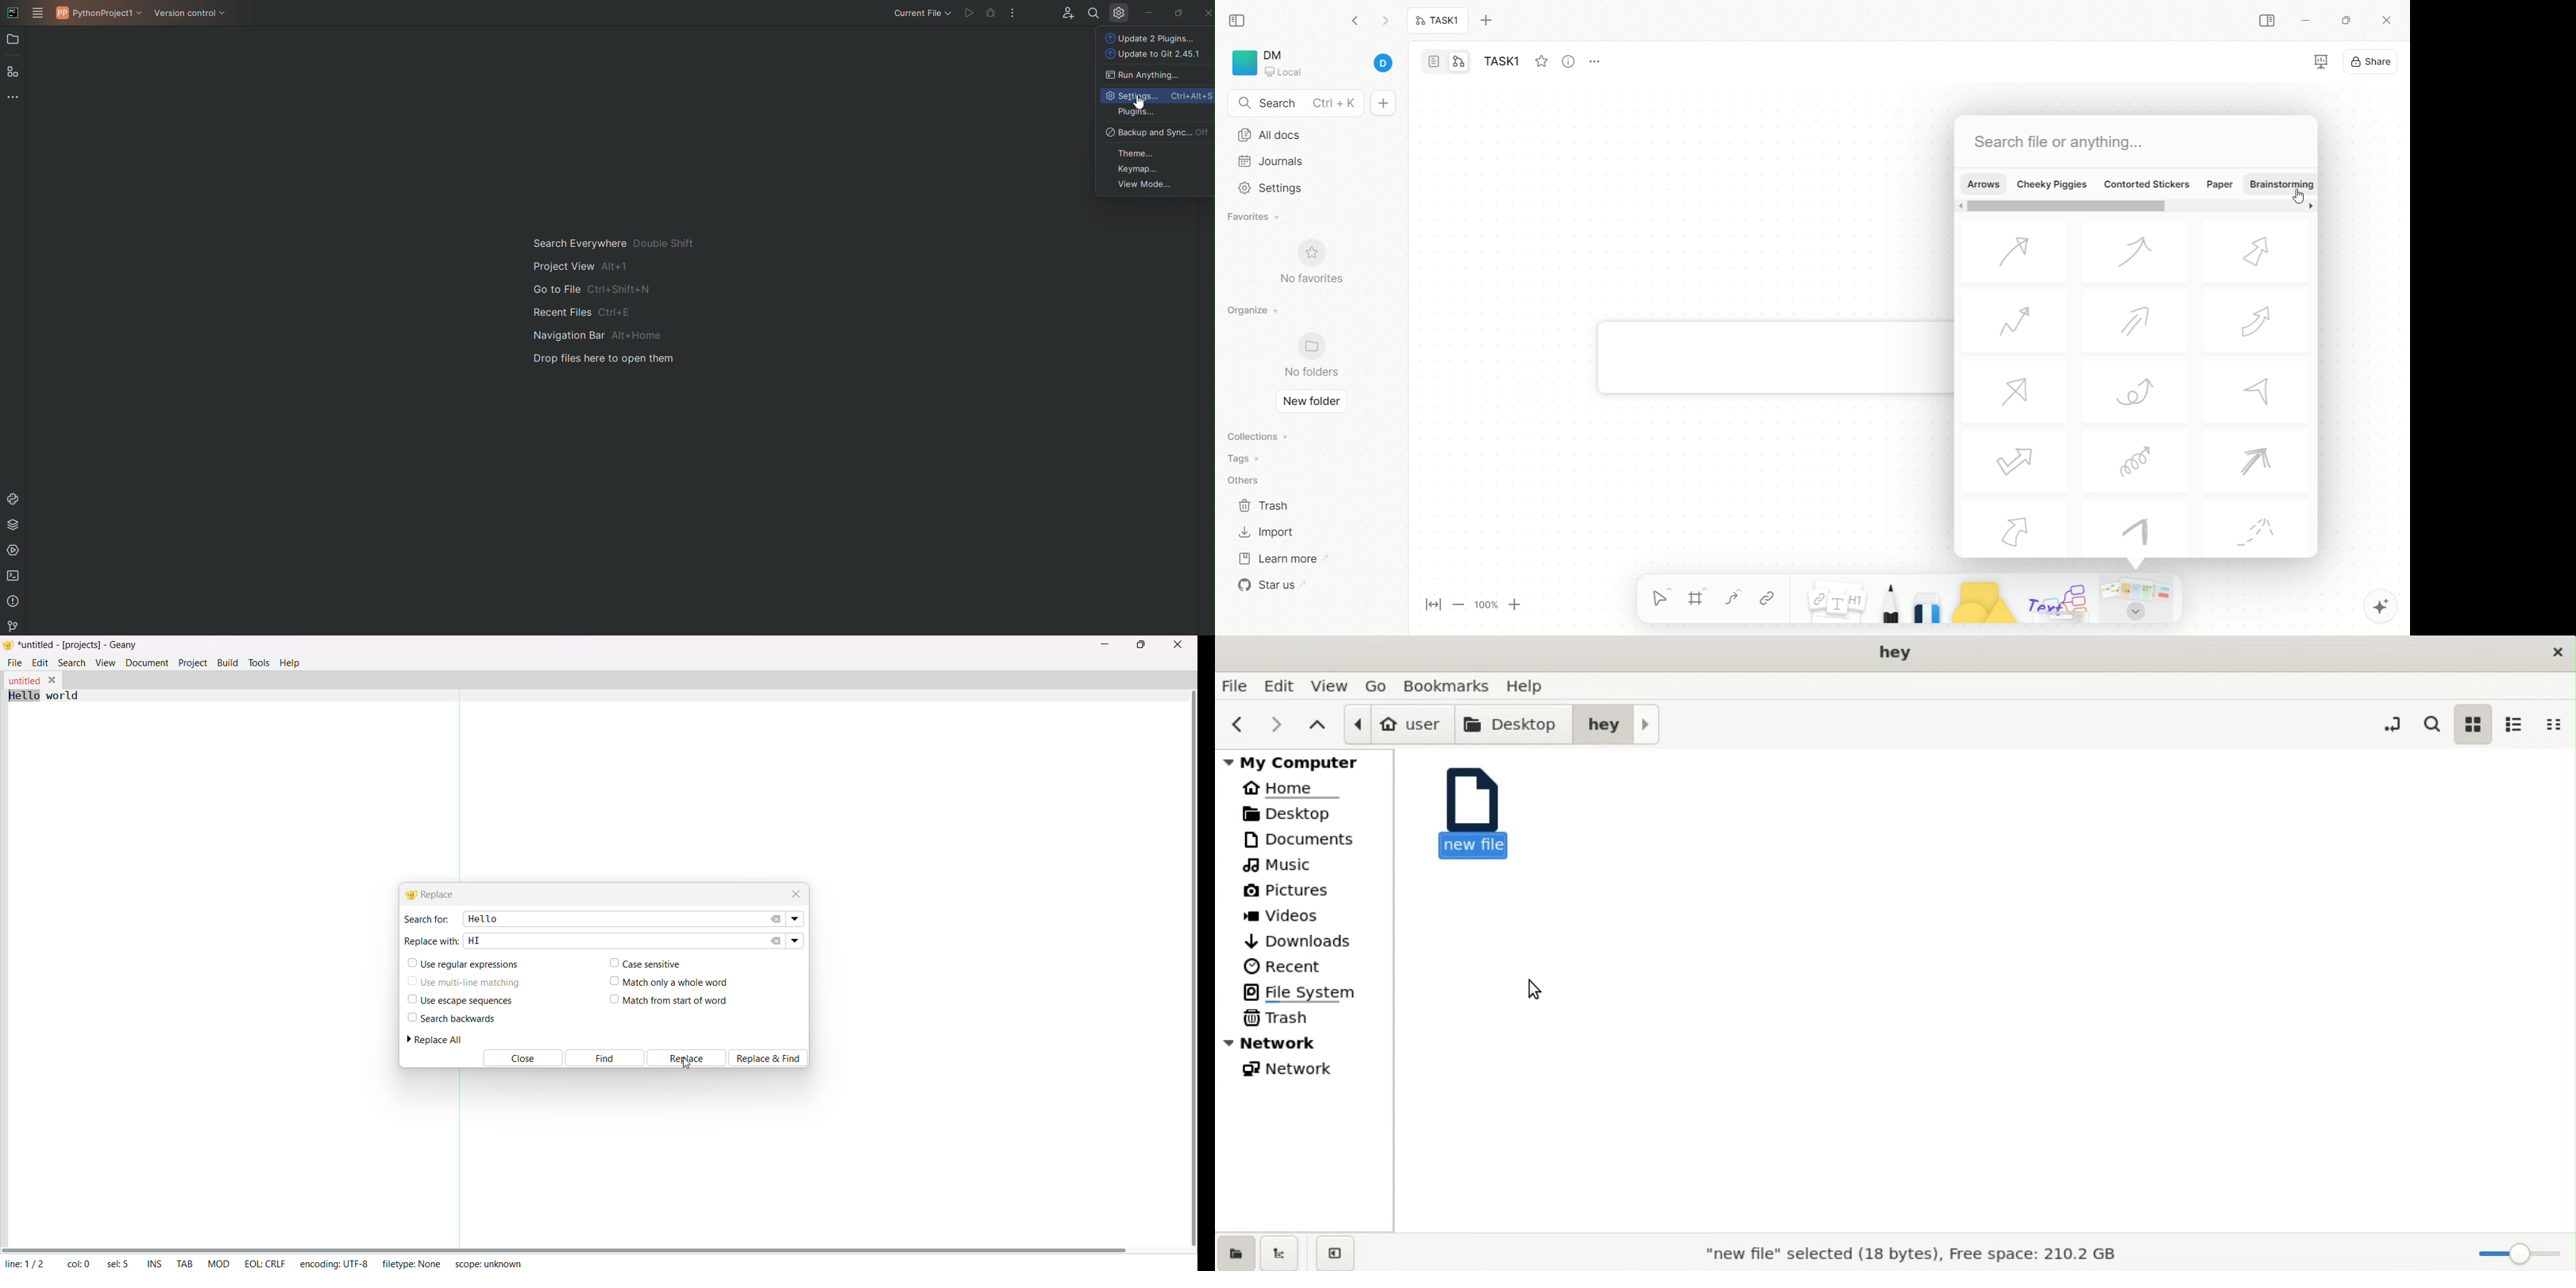  What do you see at coordinates (1533, 987) in the screenshot?
I see `cursor` at bounding box center [1533, 987].